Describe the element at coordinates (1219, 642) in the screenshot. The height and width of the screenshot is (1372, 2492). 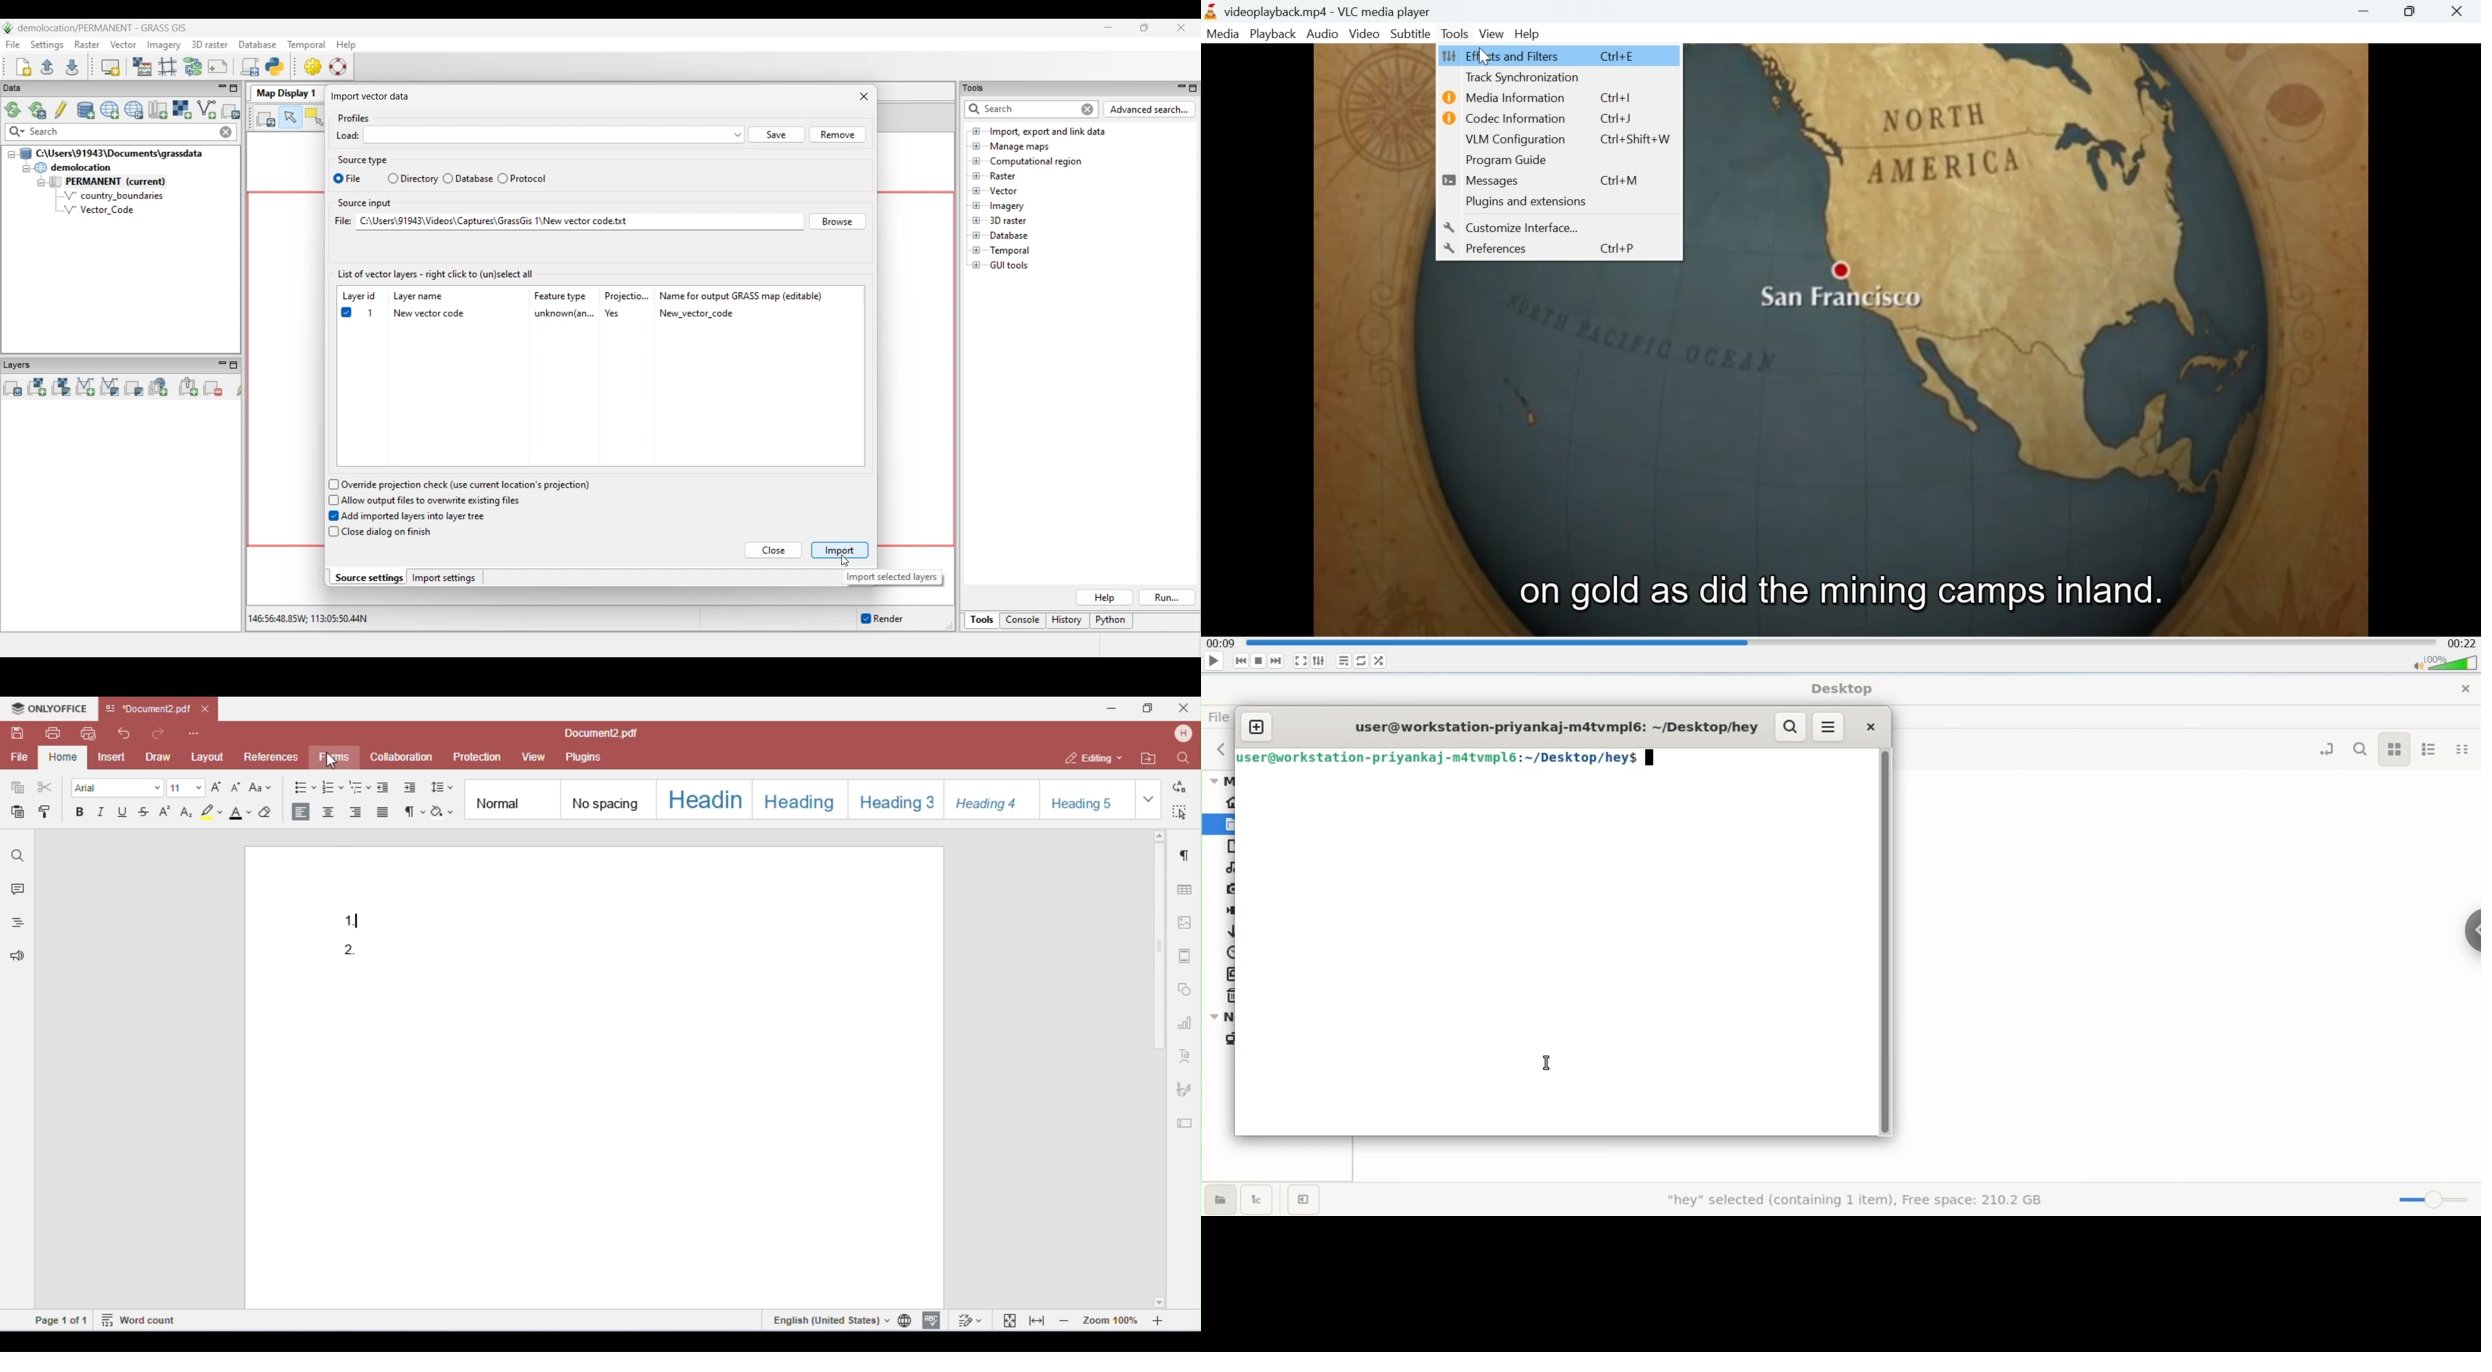
I see `00:09` at that location.